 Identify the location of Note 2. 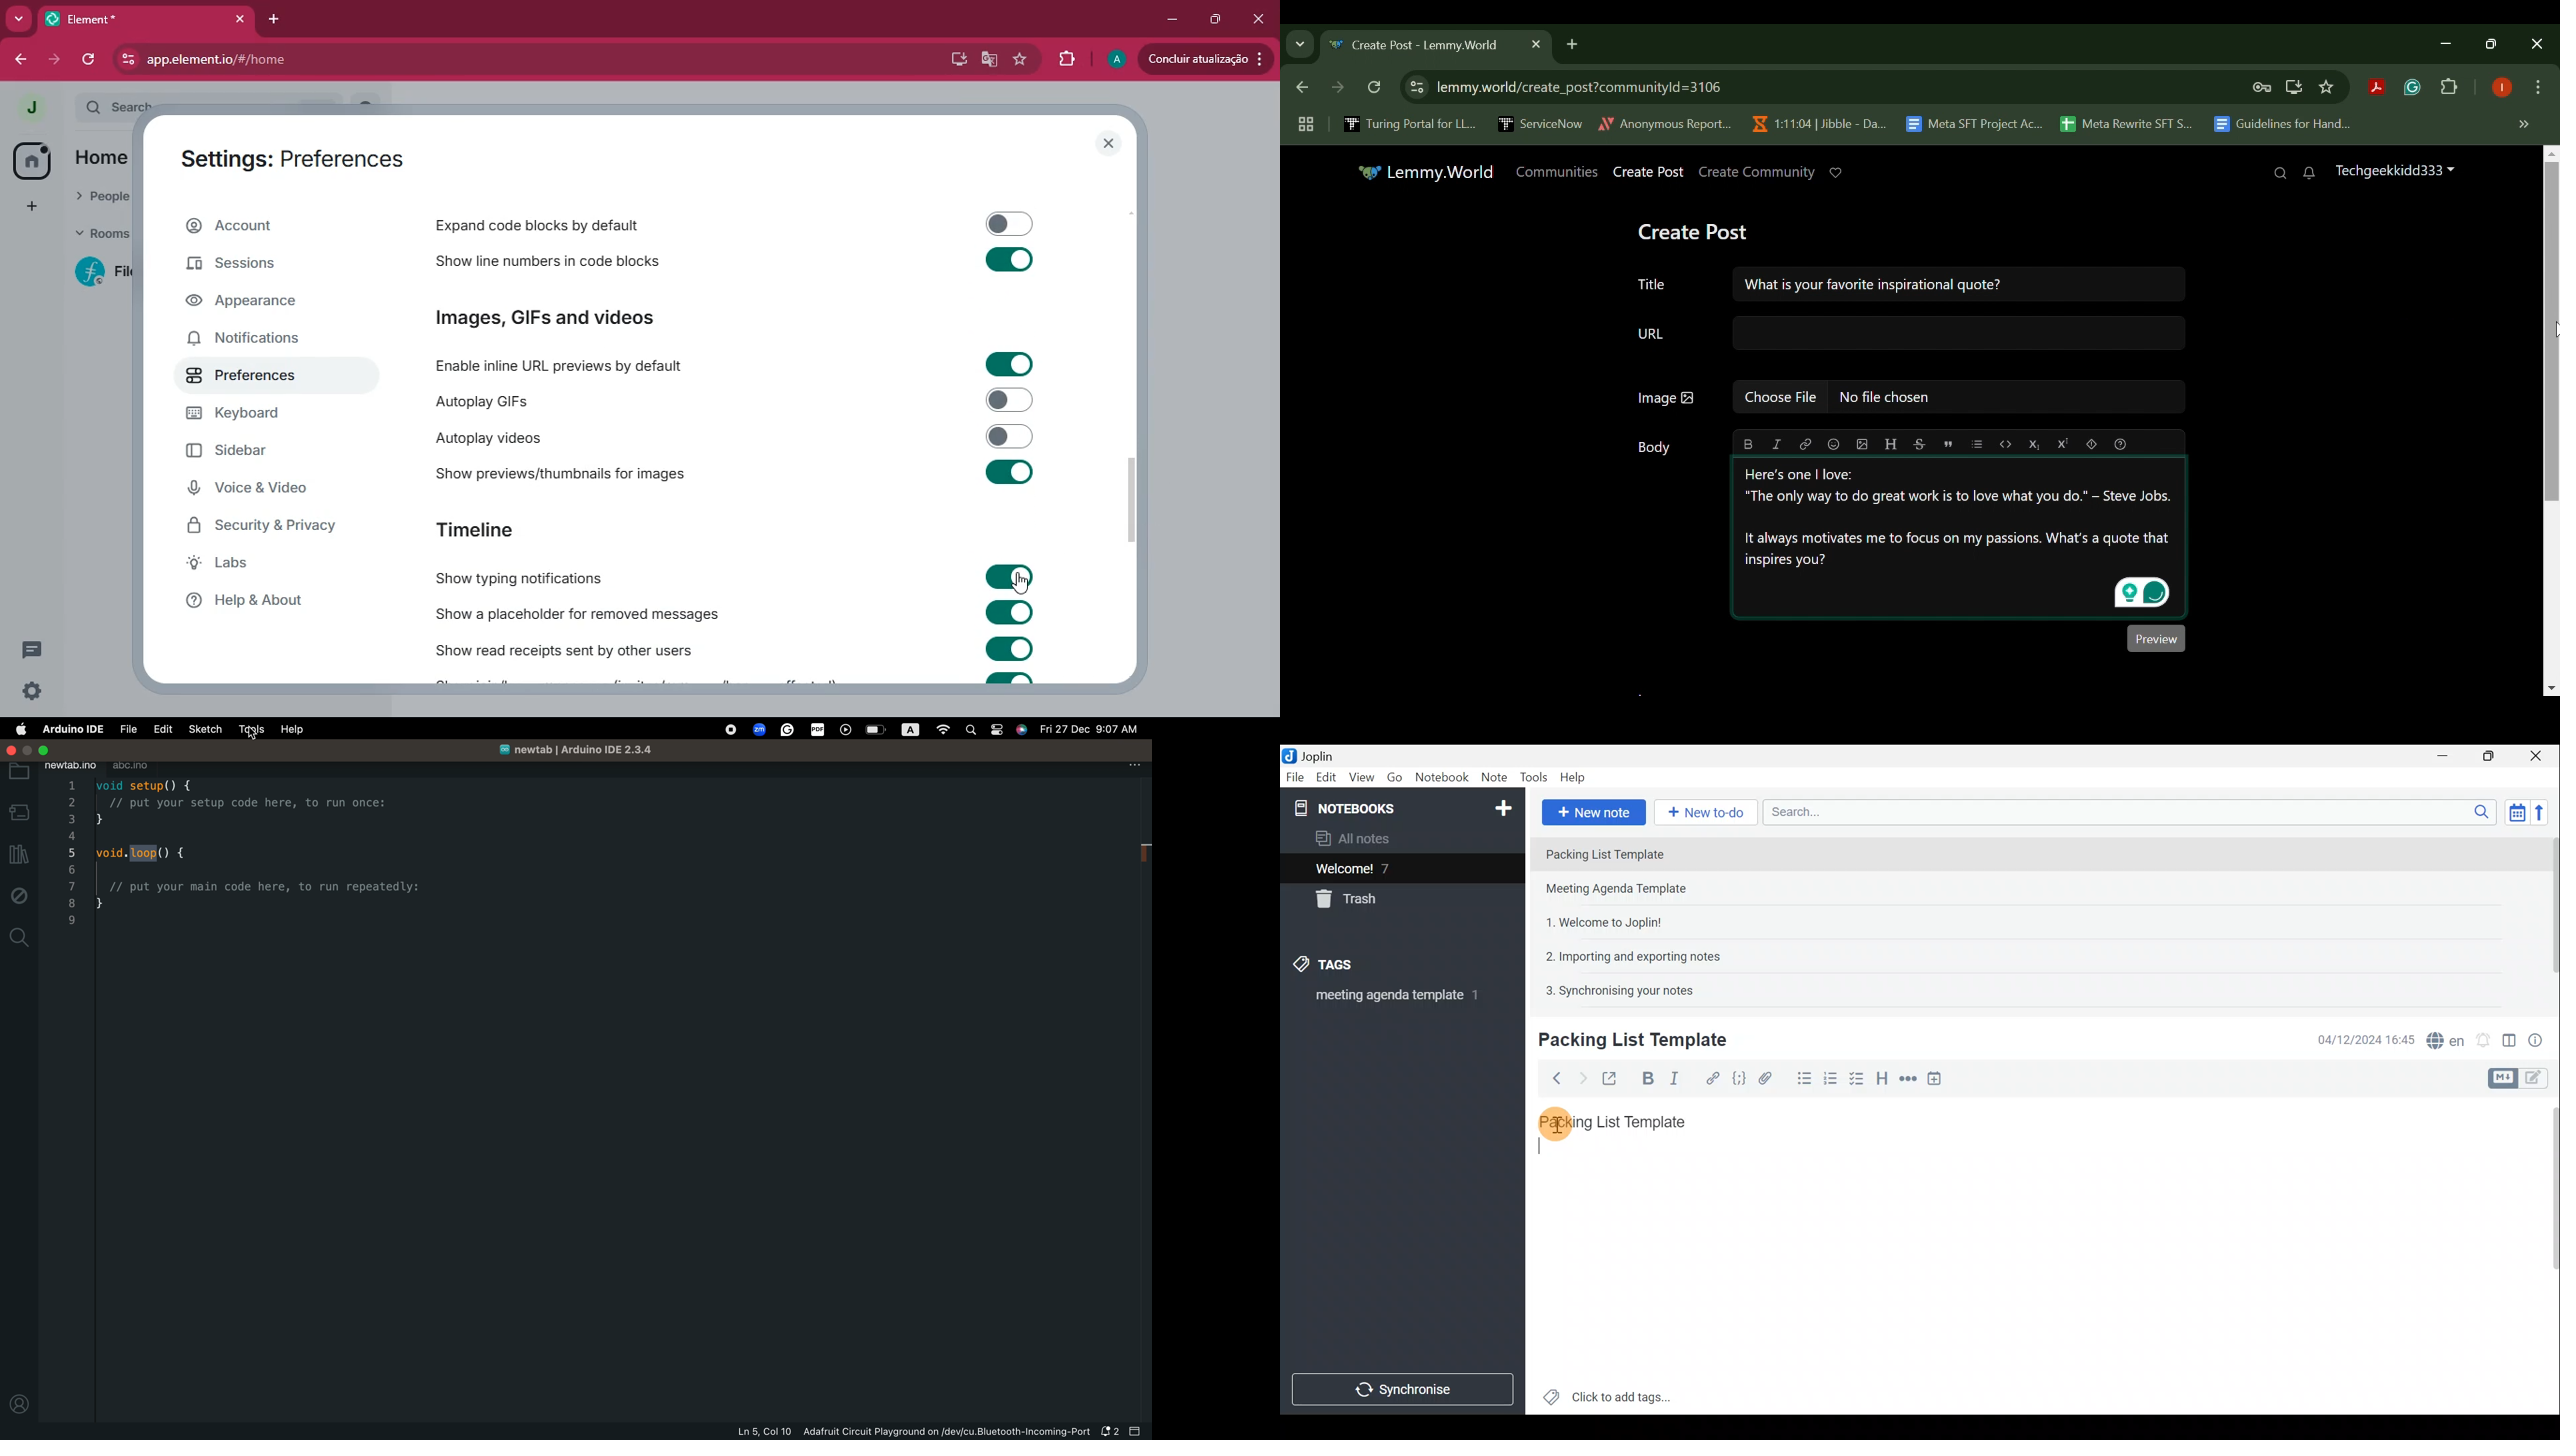
(1629, 890).